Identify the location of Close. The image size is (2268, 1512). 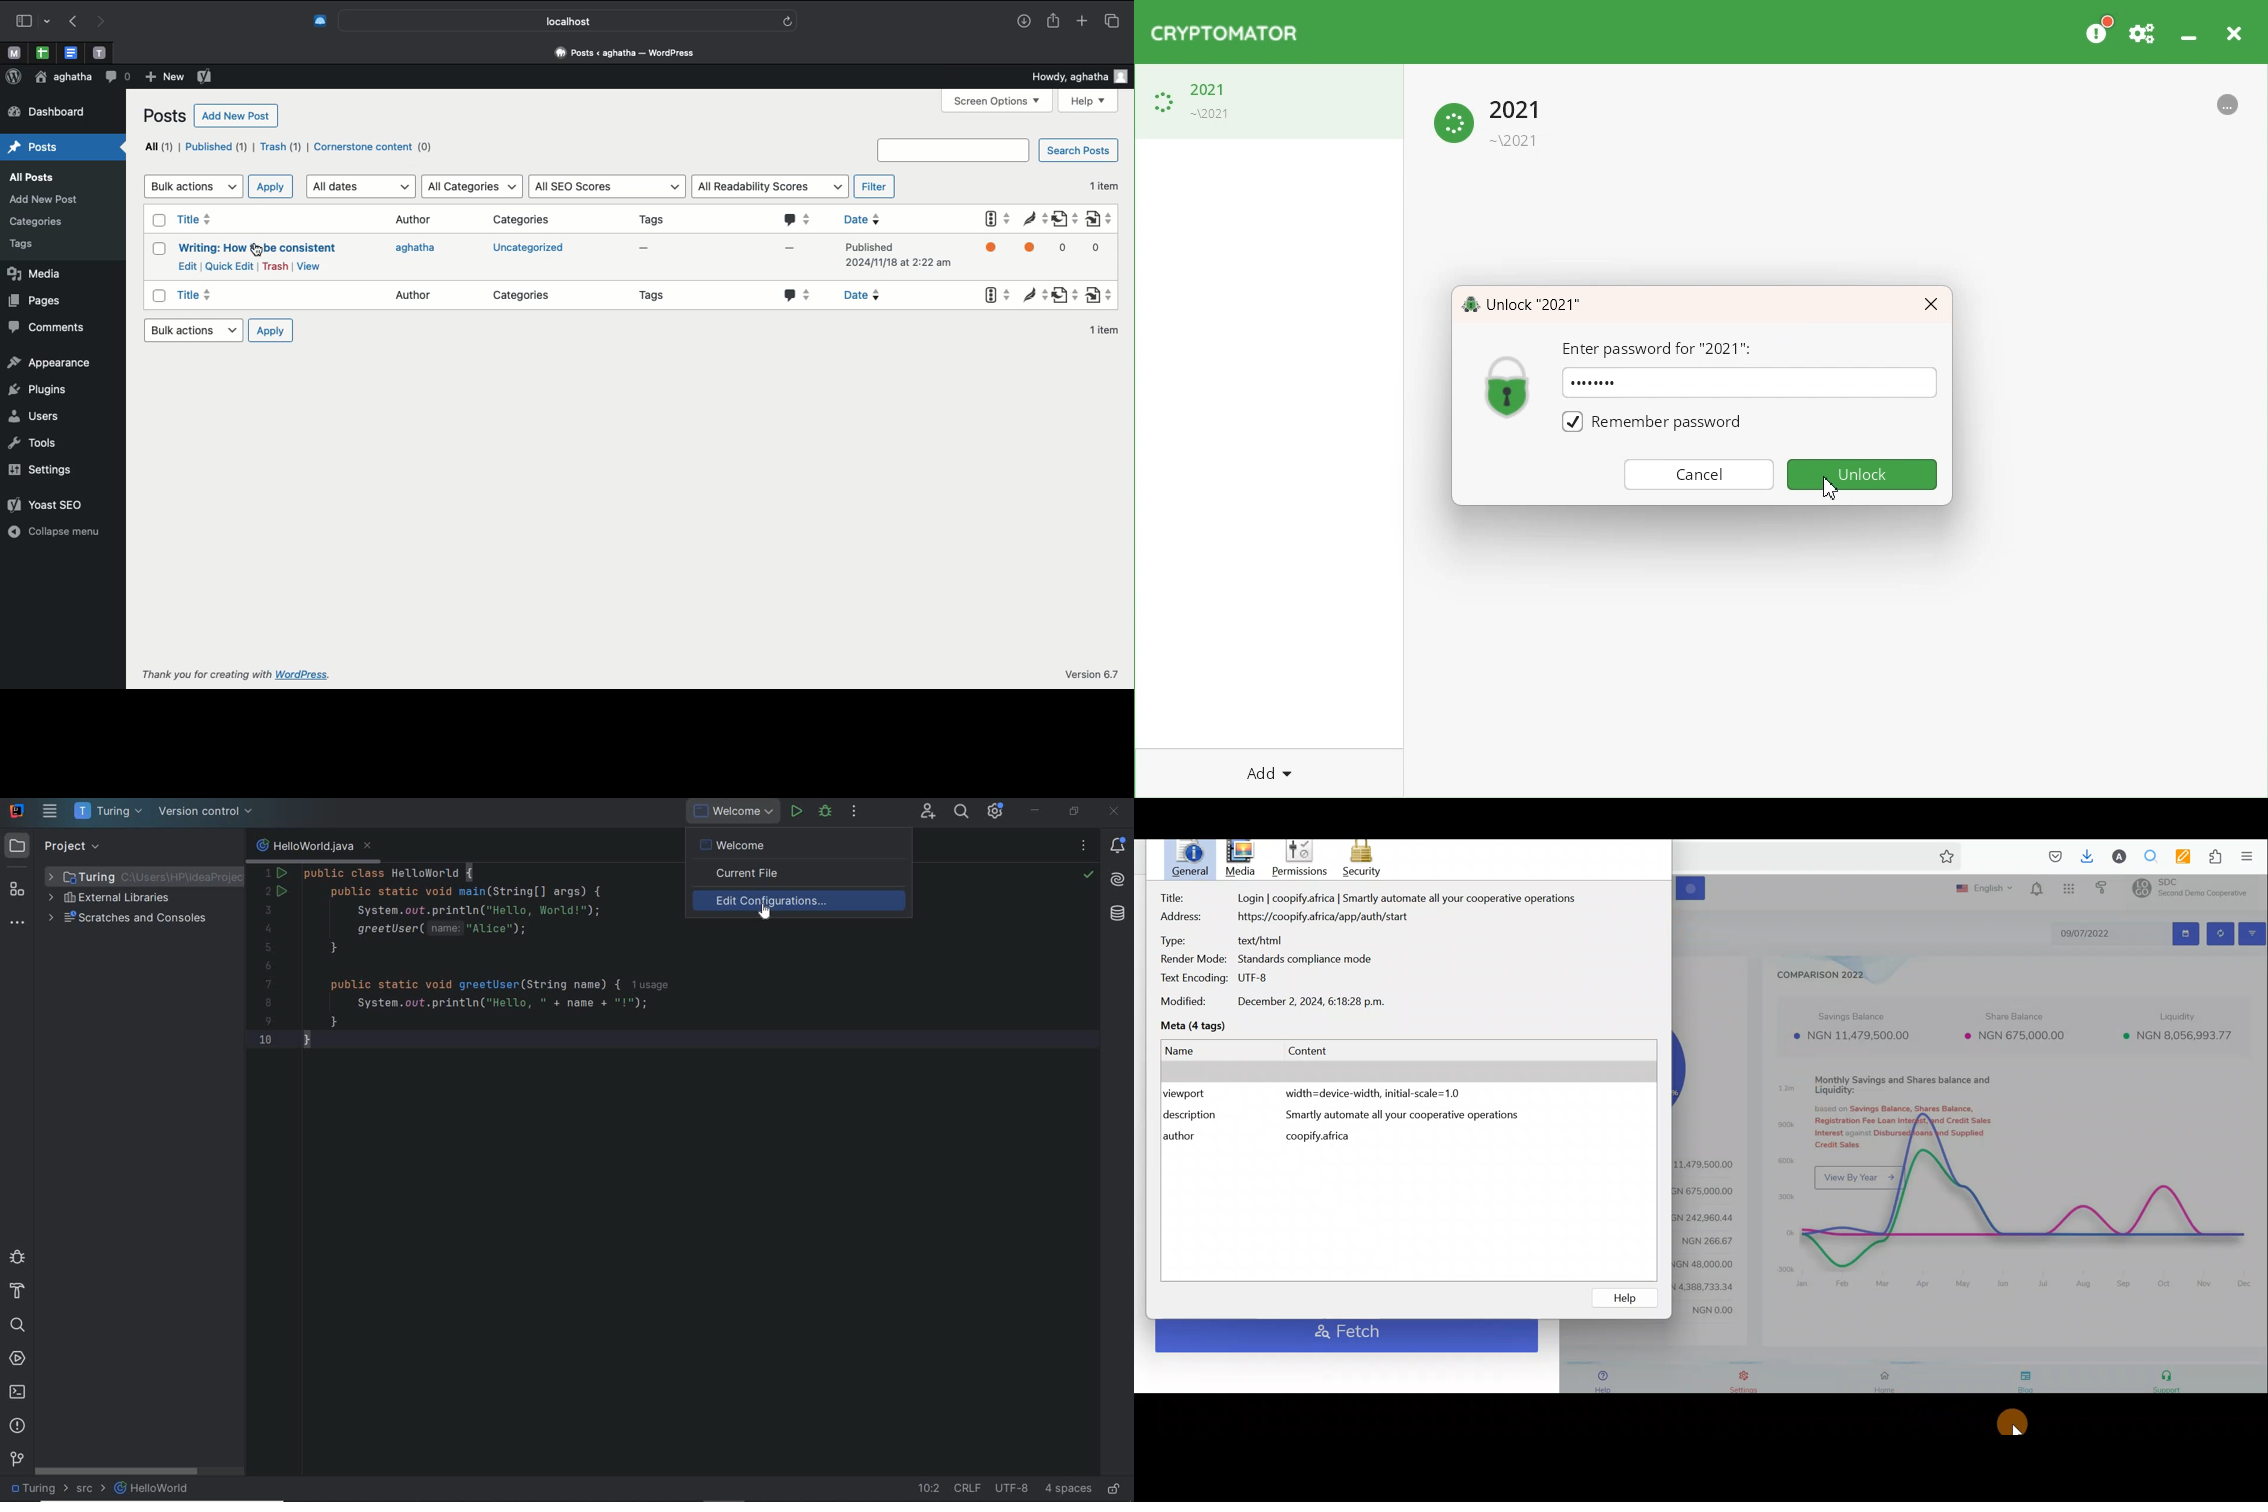
(2233, 30).